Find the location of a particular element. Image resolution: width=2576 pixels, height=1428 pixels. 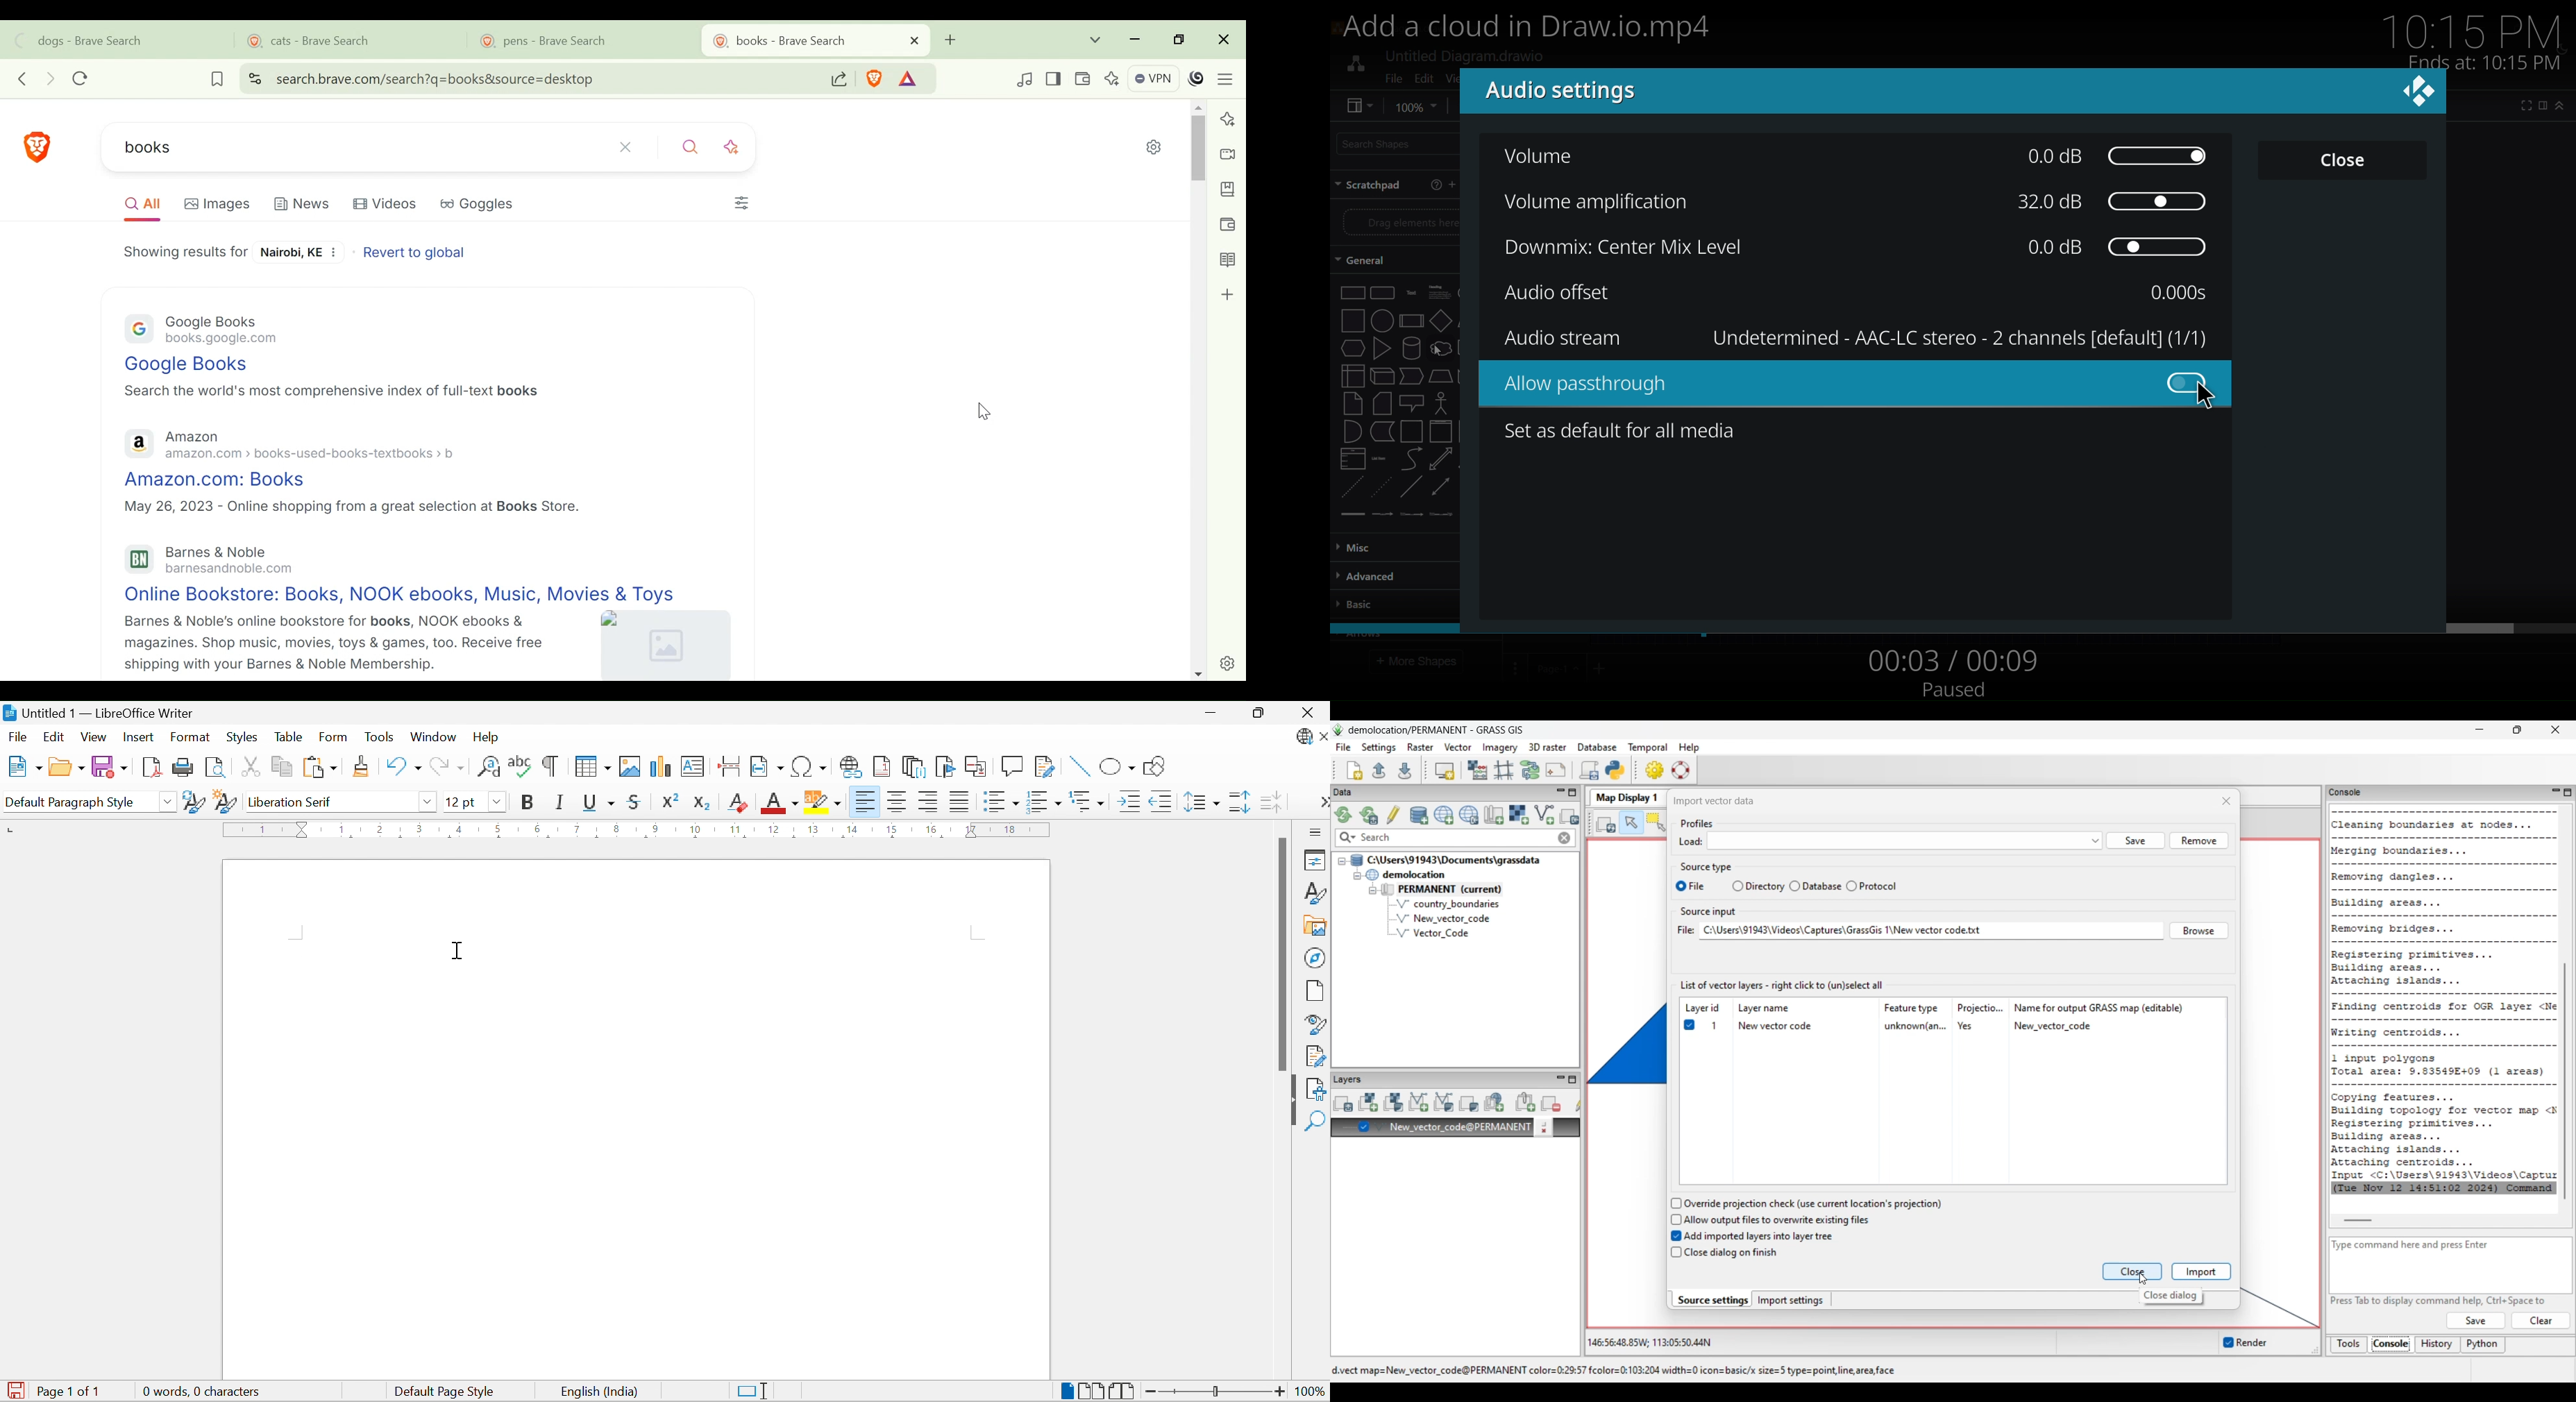

Table is located at coordinates (288, 737).